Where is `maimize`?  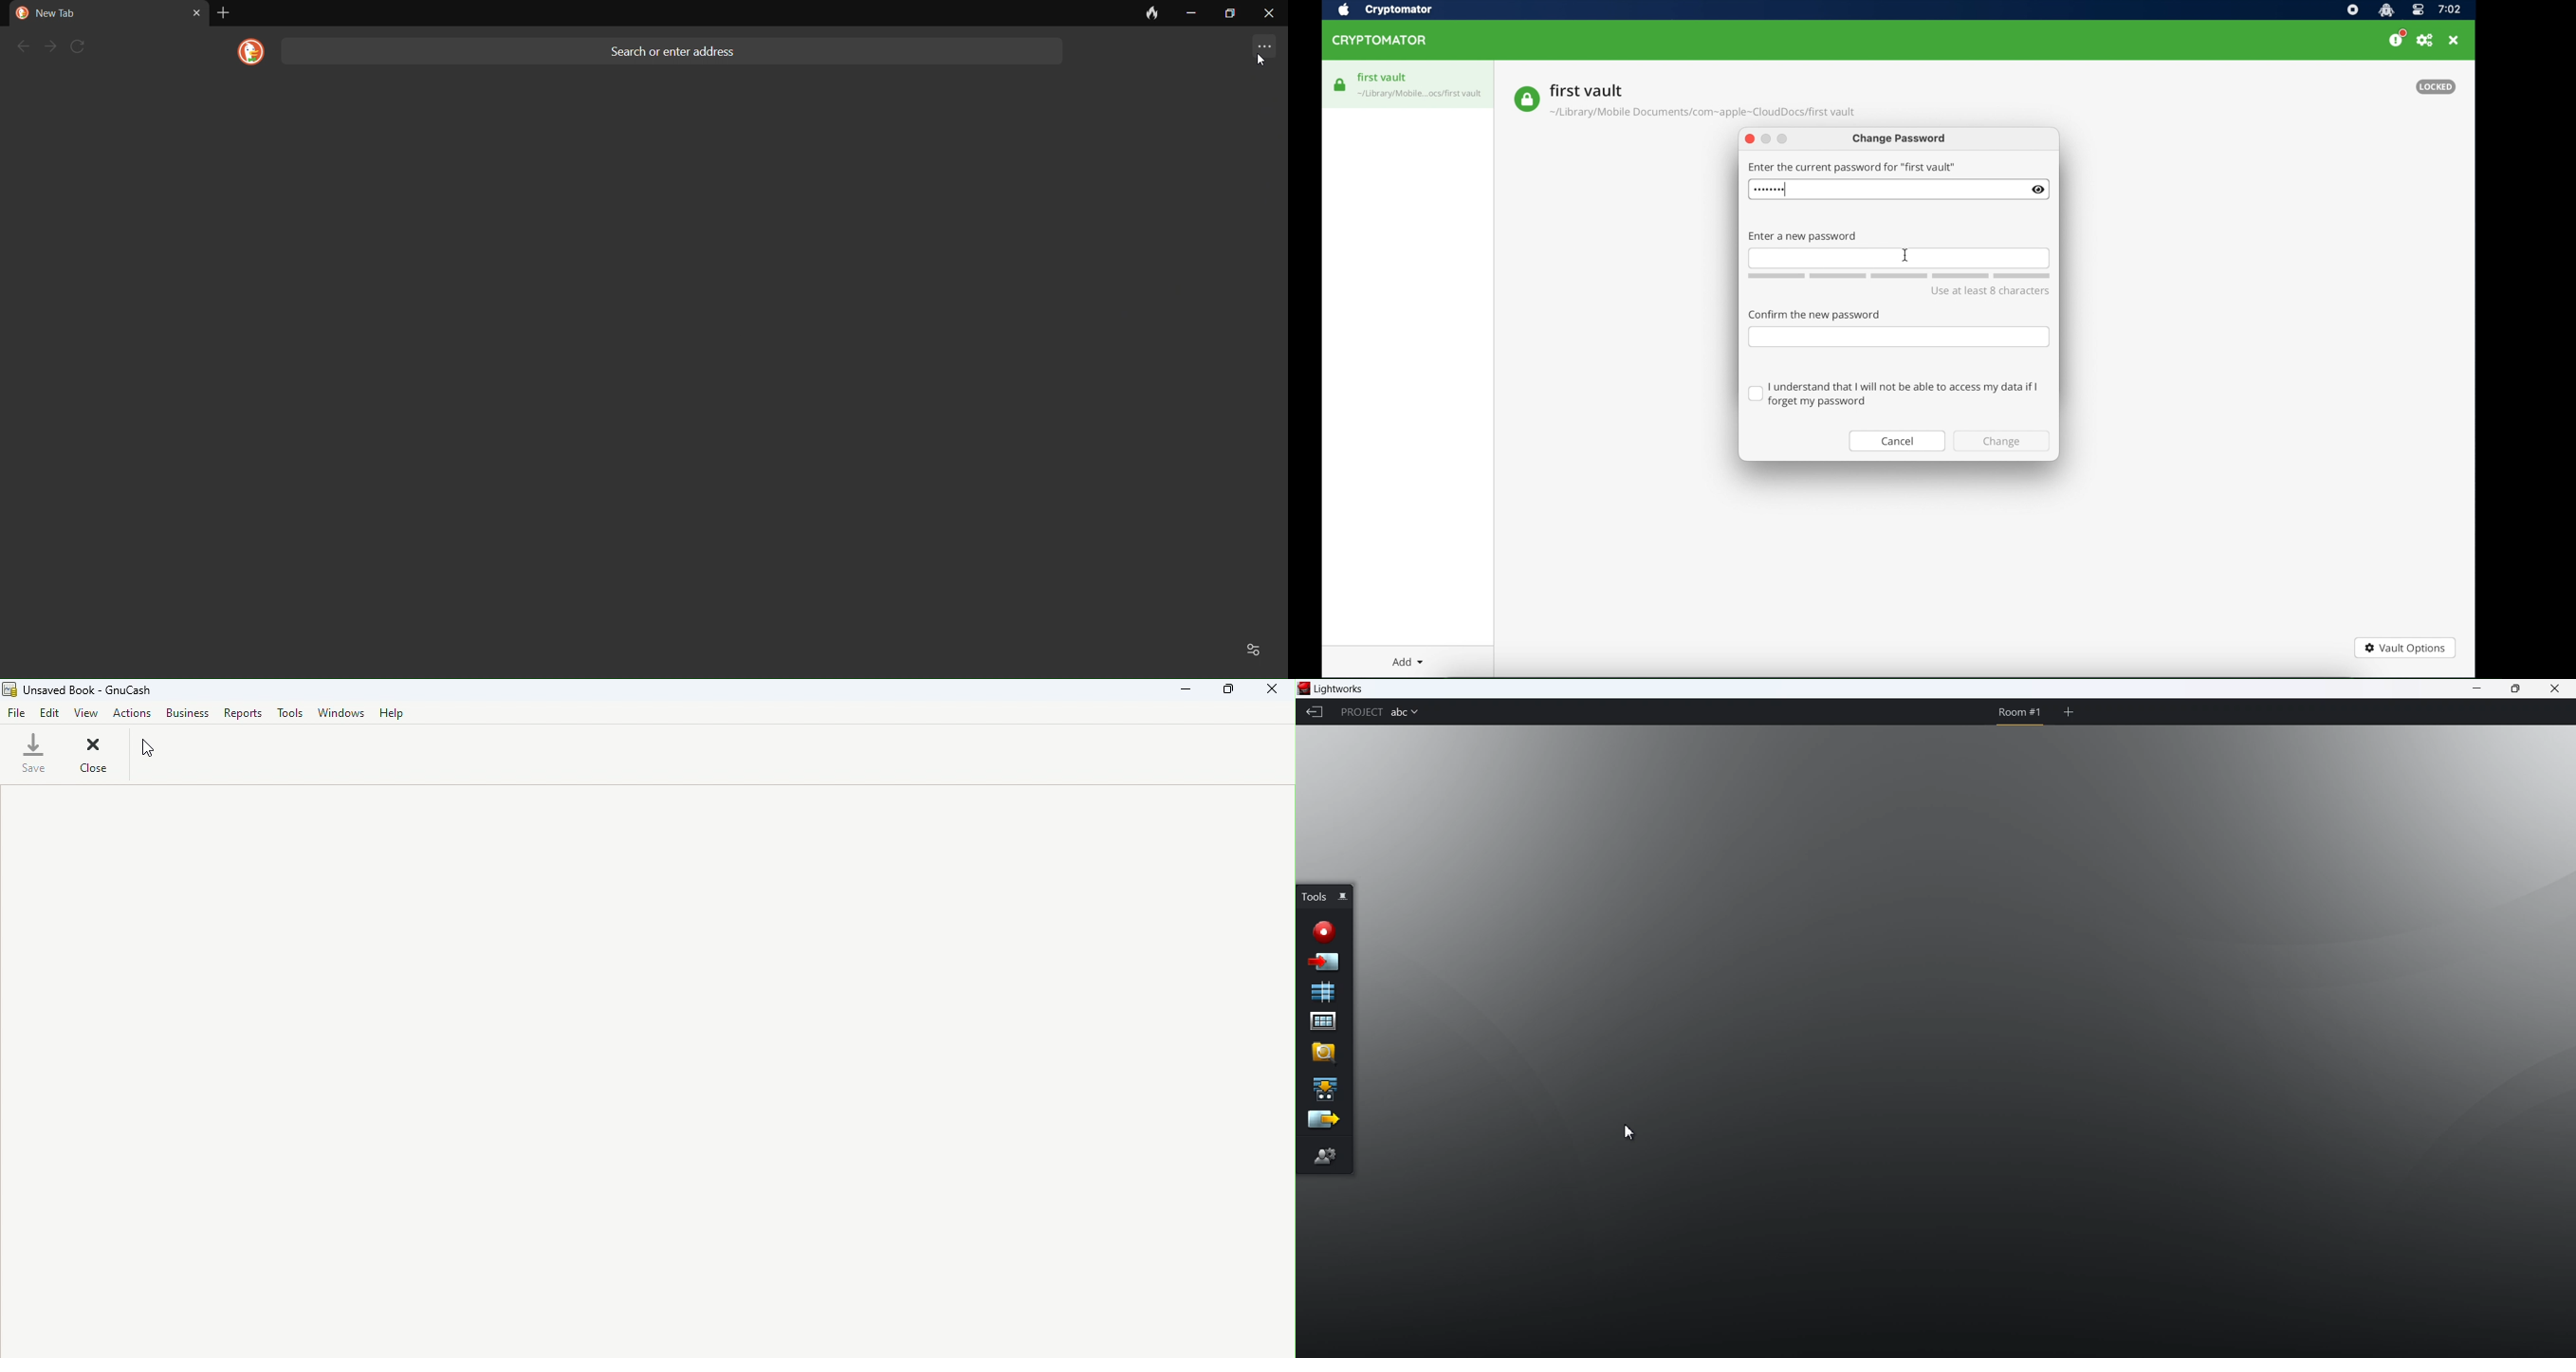
maimize is located at coordinates (1782, 140).